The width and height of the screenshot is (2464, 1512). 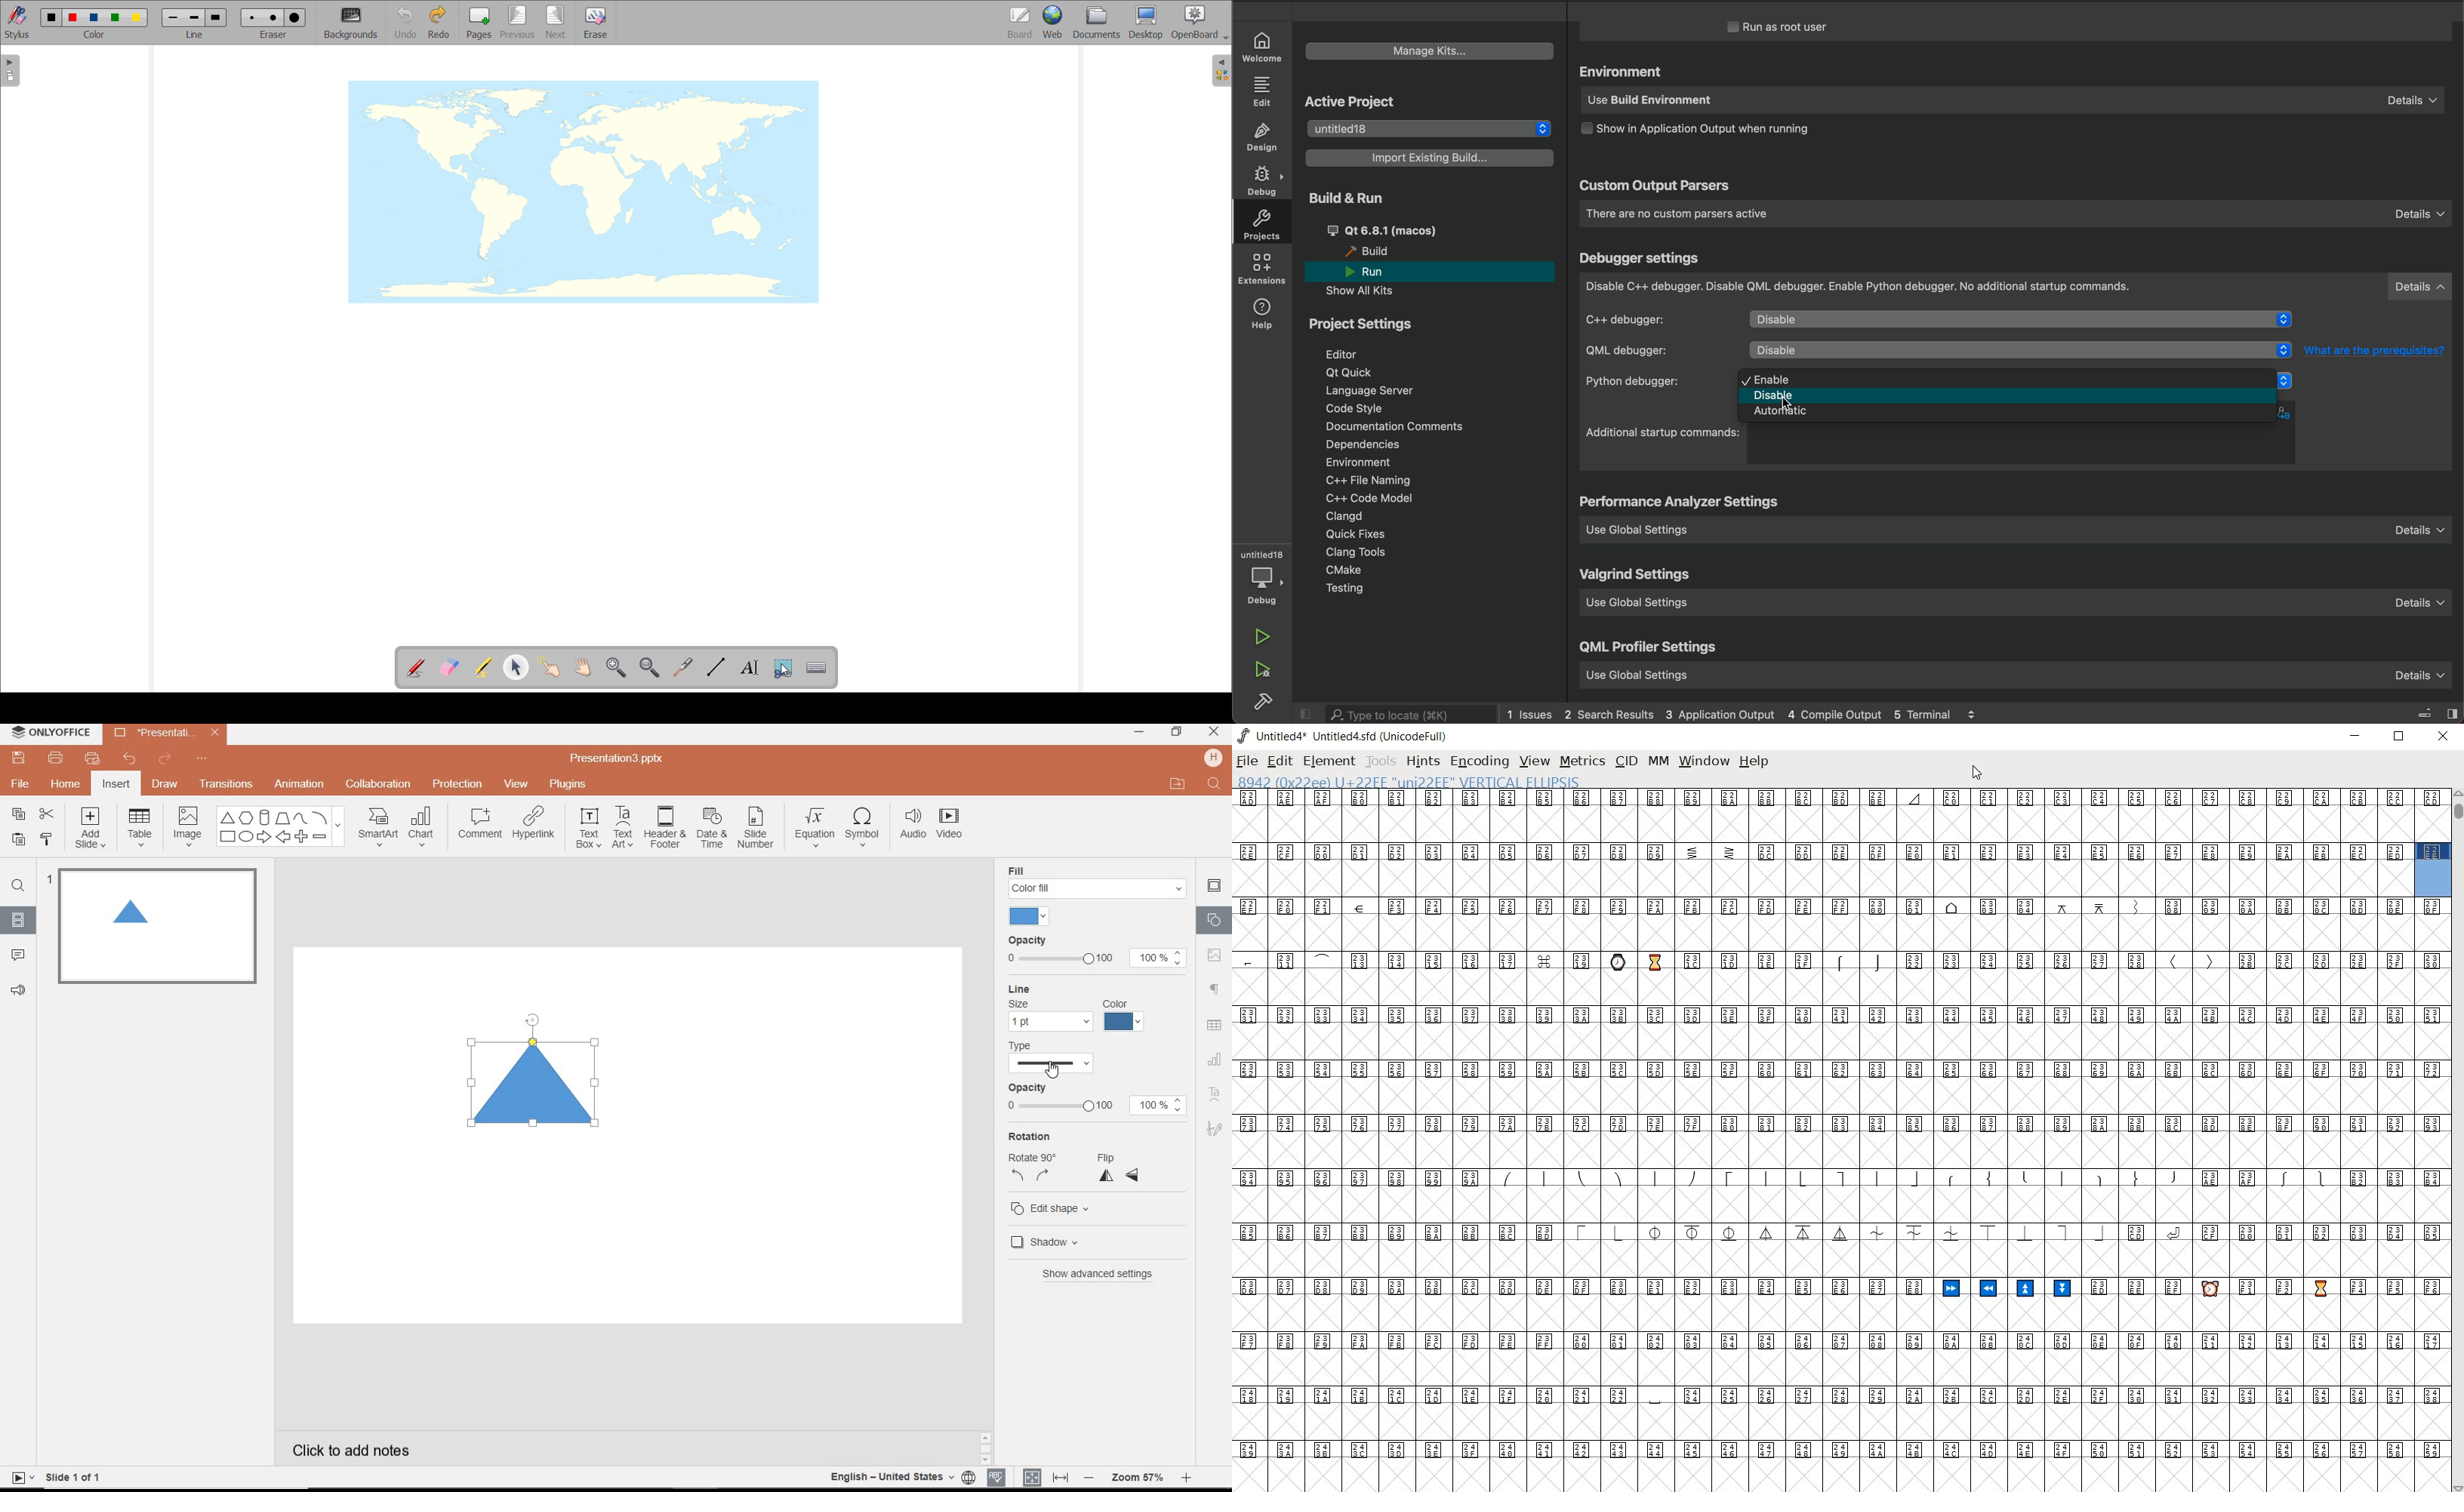 I want to click on CUSTOMIZE QUICK ACCESS TOOLBAR, so click(x=202, y=759).